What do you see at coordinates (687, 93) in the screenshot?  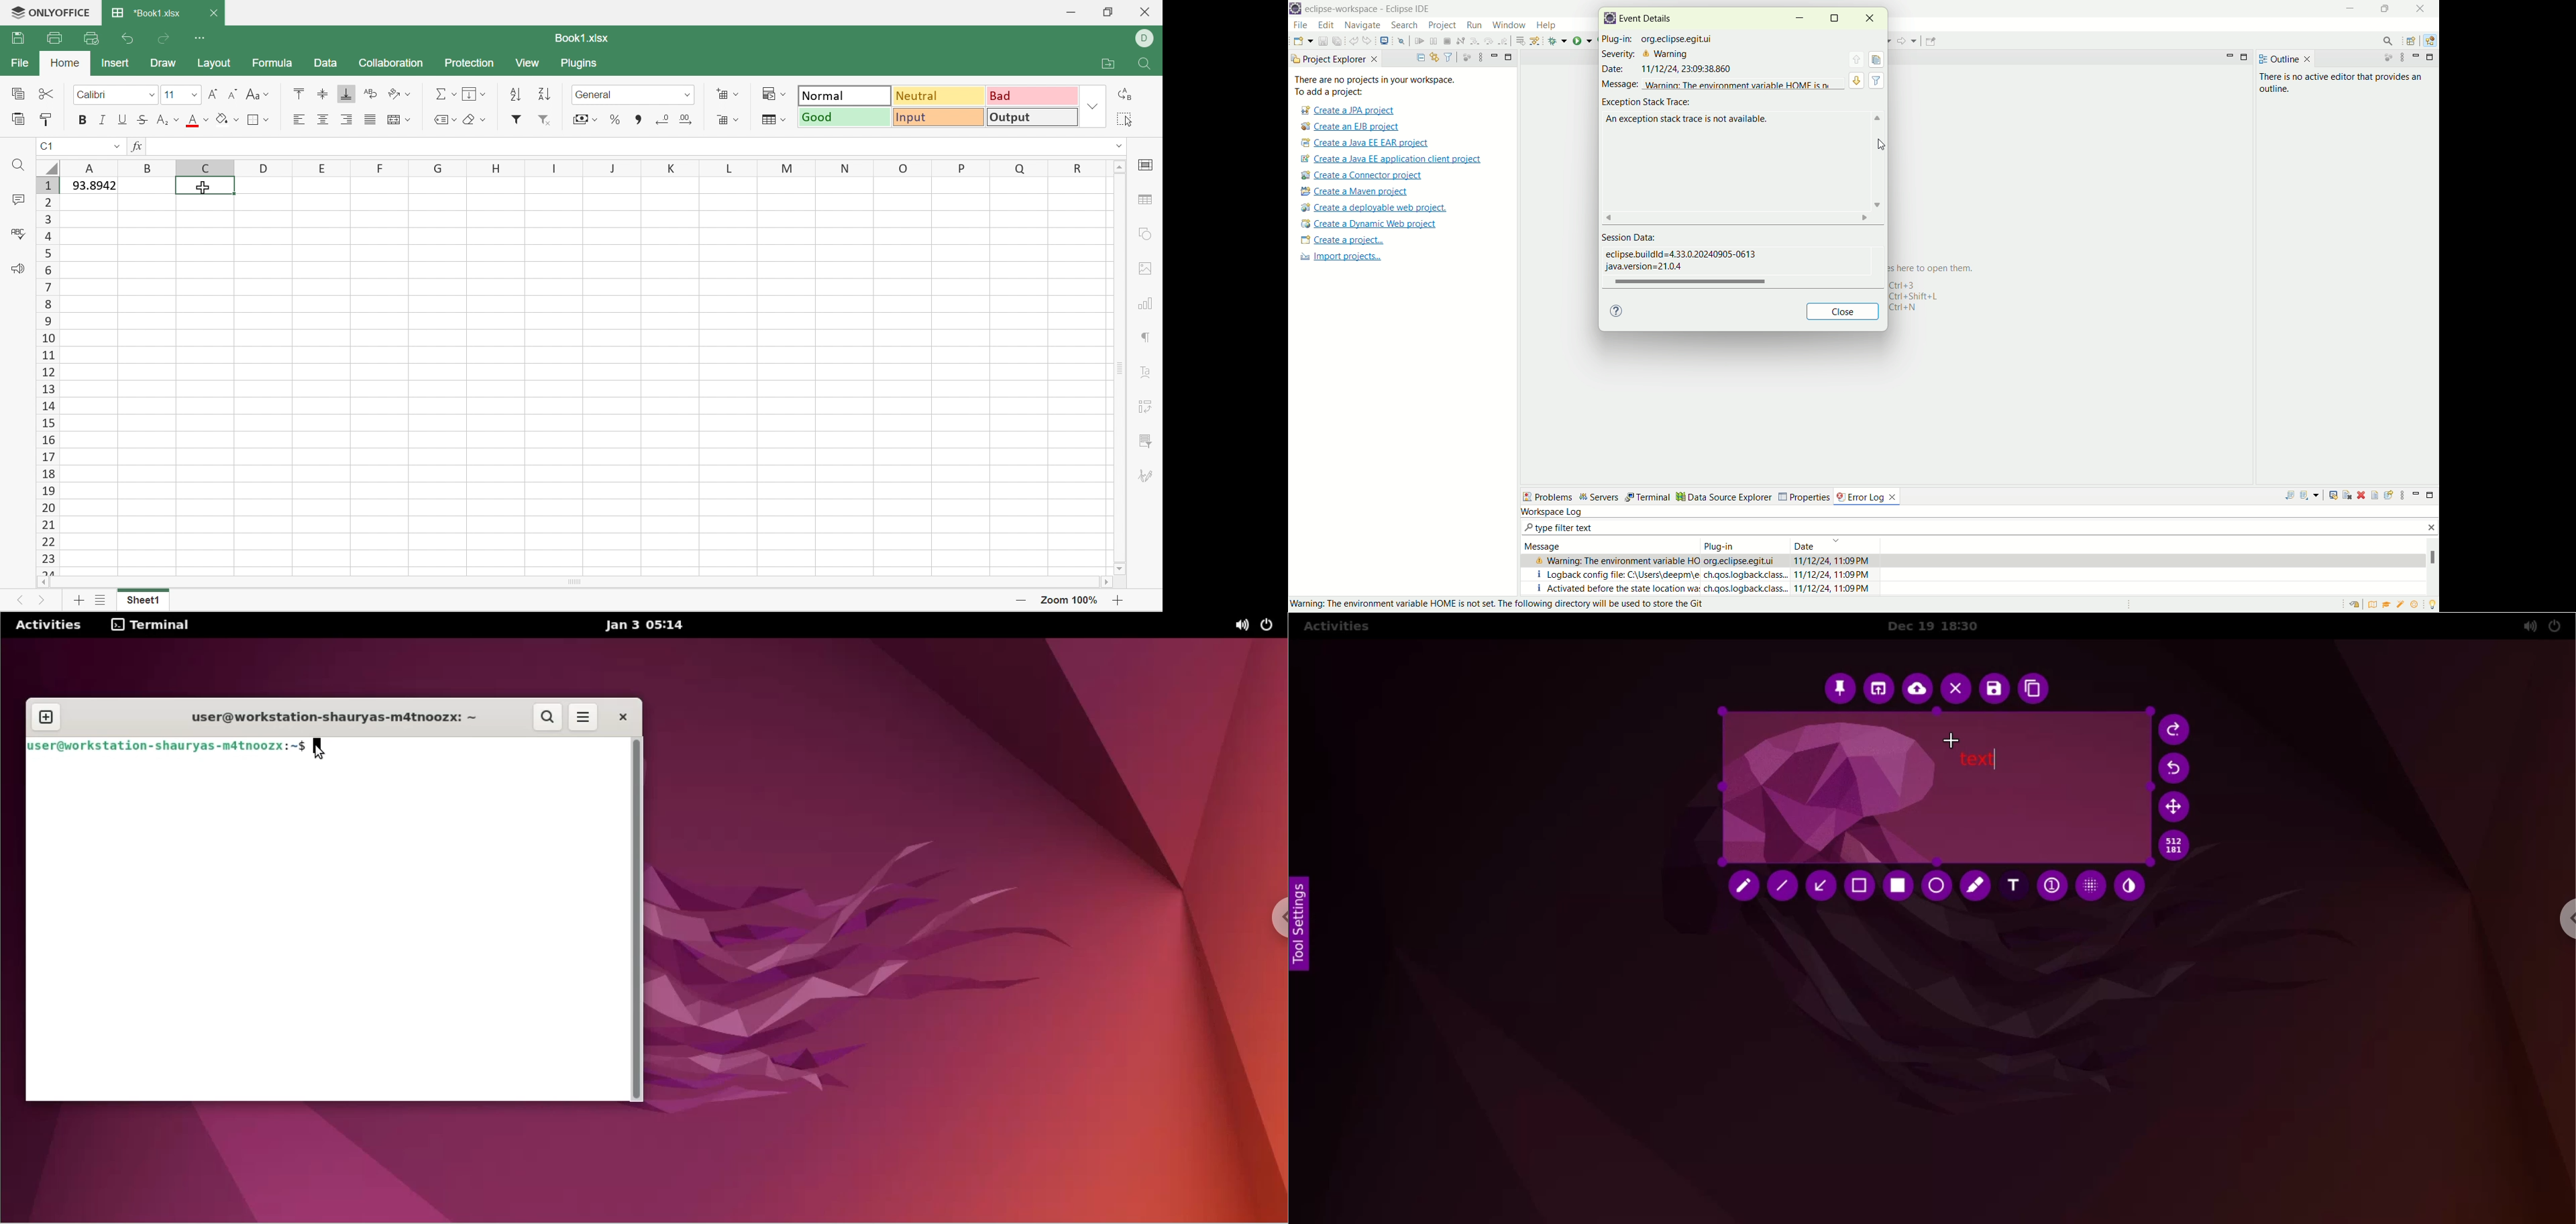 I see `Drop Down` at bounding box center [687, 93].